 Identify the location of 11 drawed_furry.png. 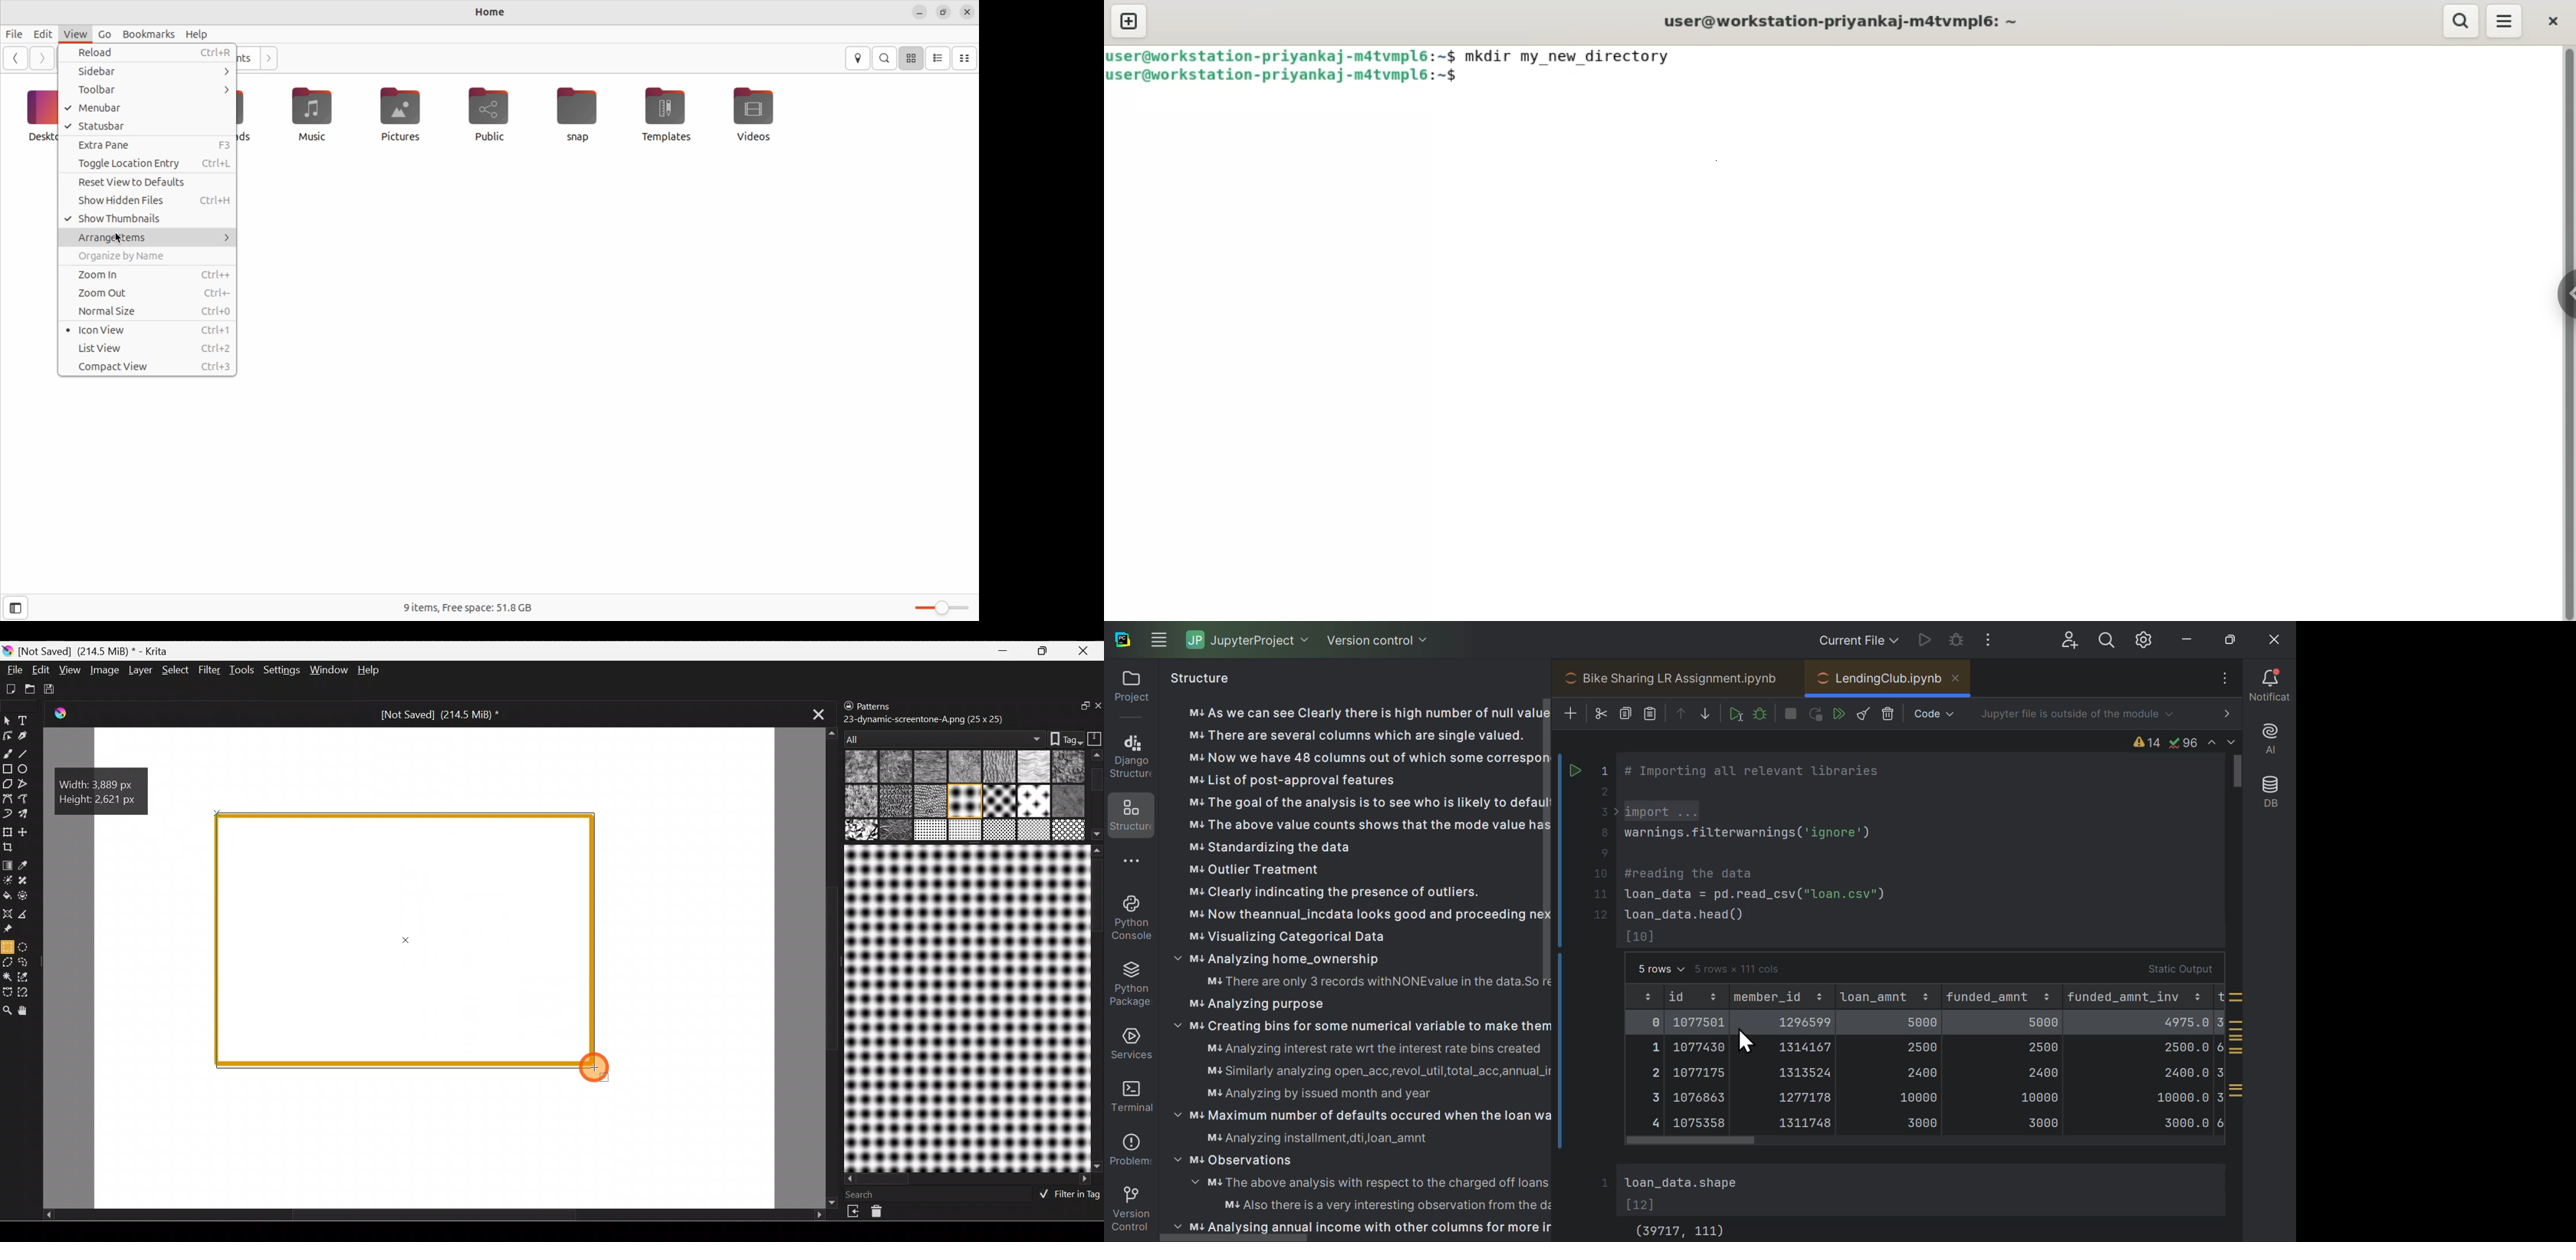
(997, 803).